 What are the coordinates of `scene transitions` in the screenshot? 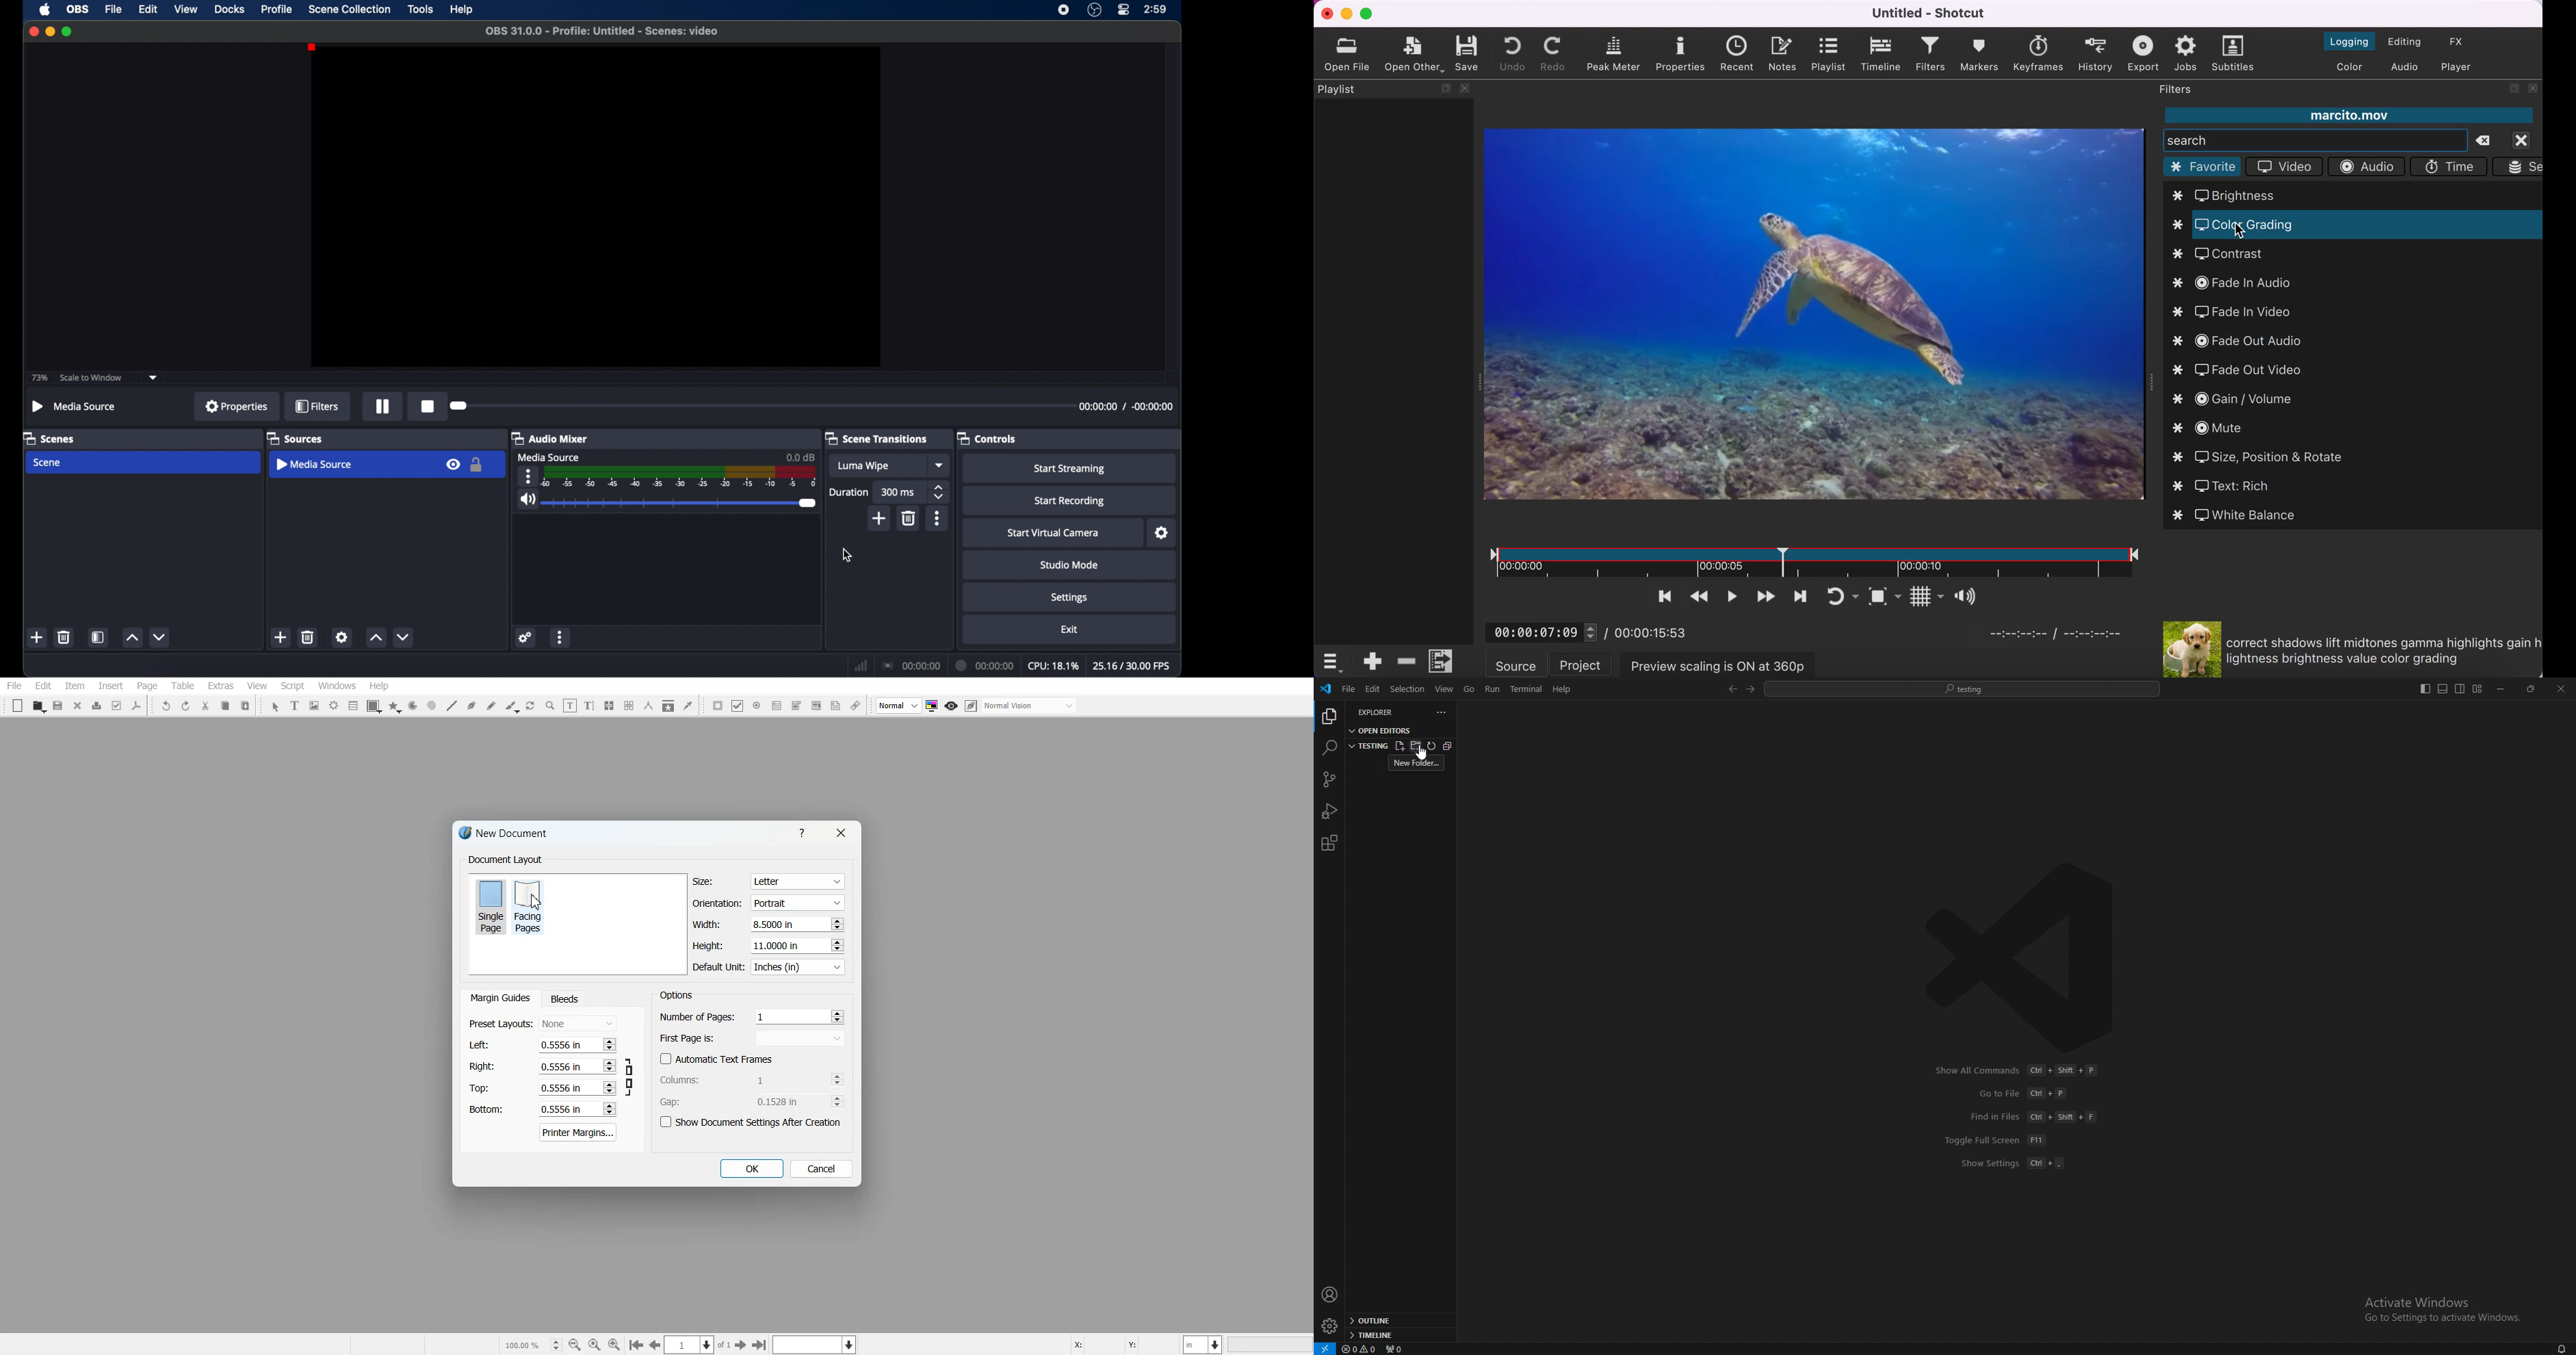 It's located at (876, 438).